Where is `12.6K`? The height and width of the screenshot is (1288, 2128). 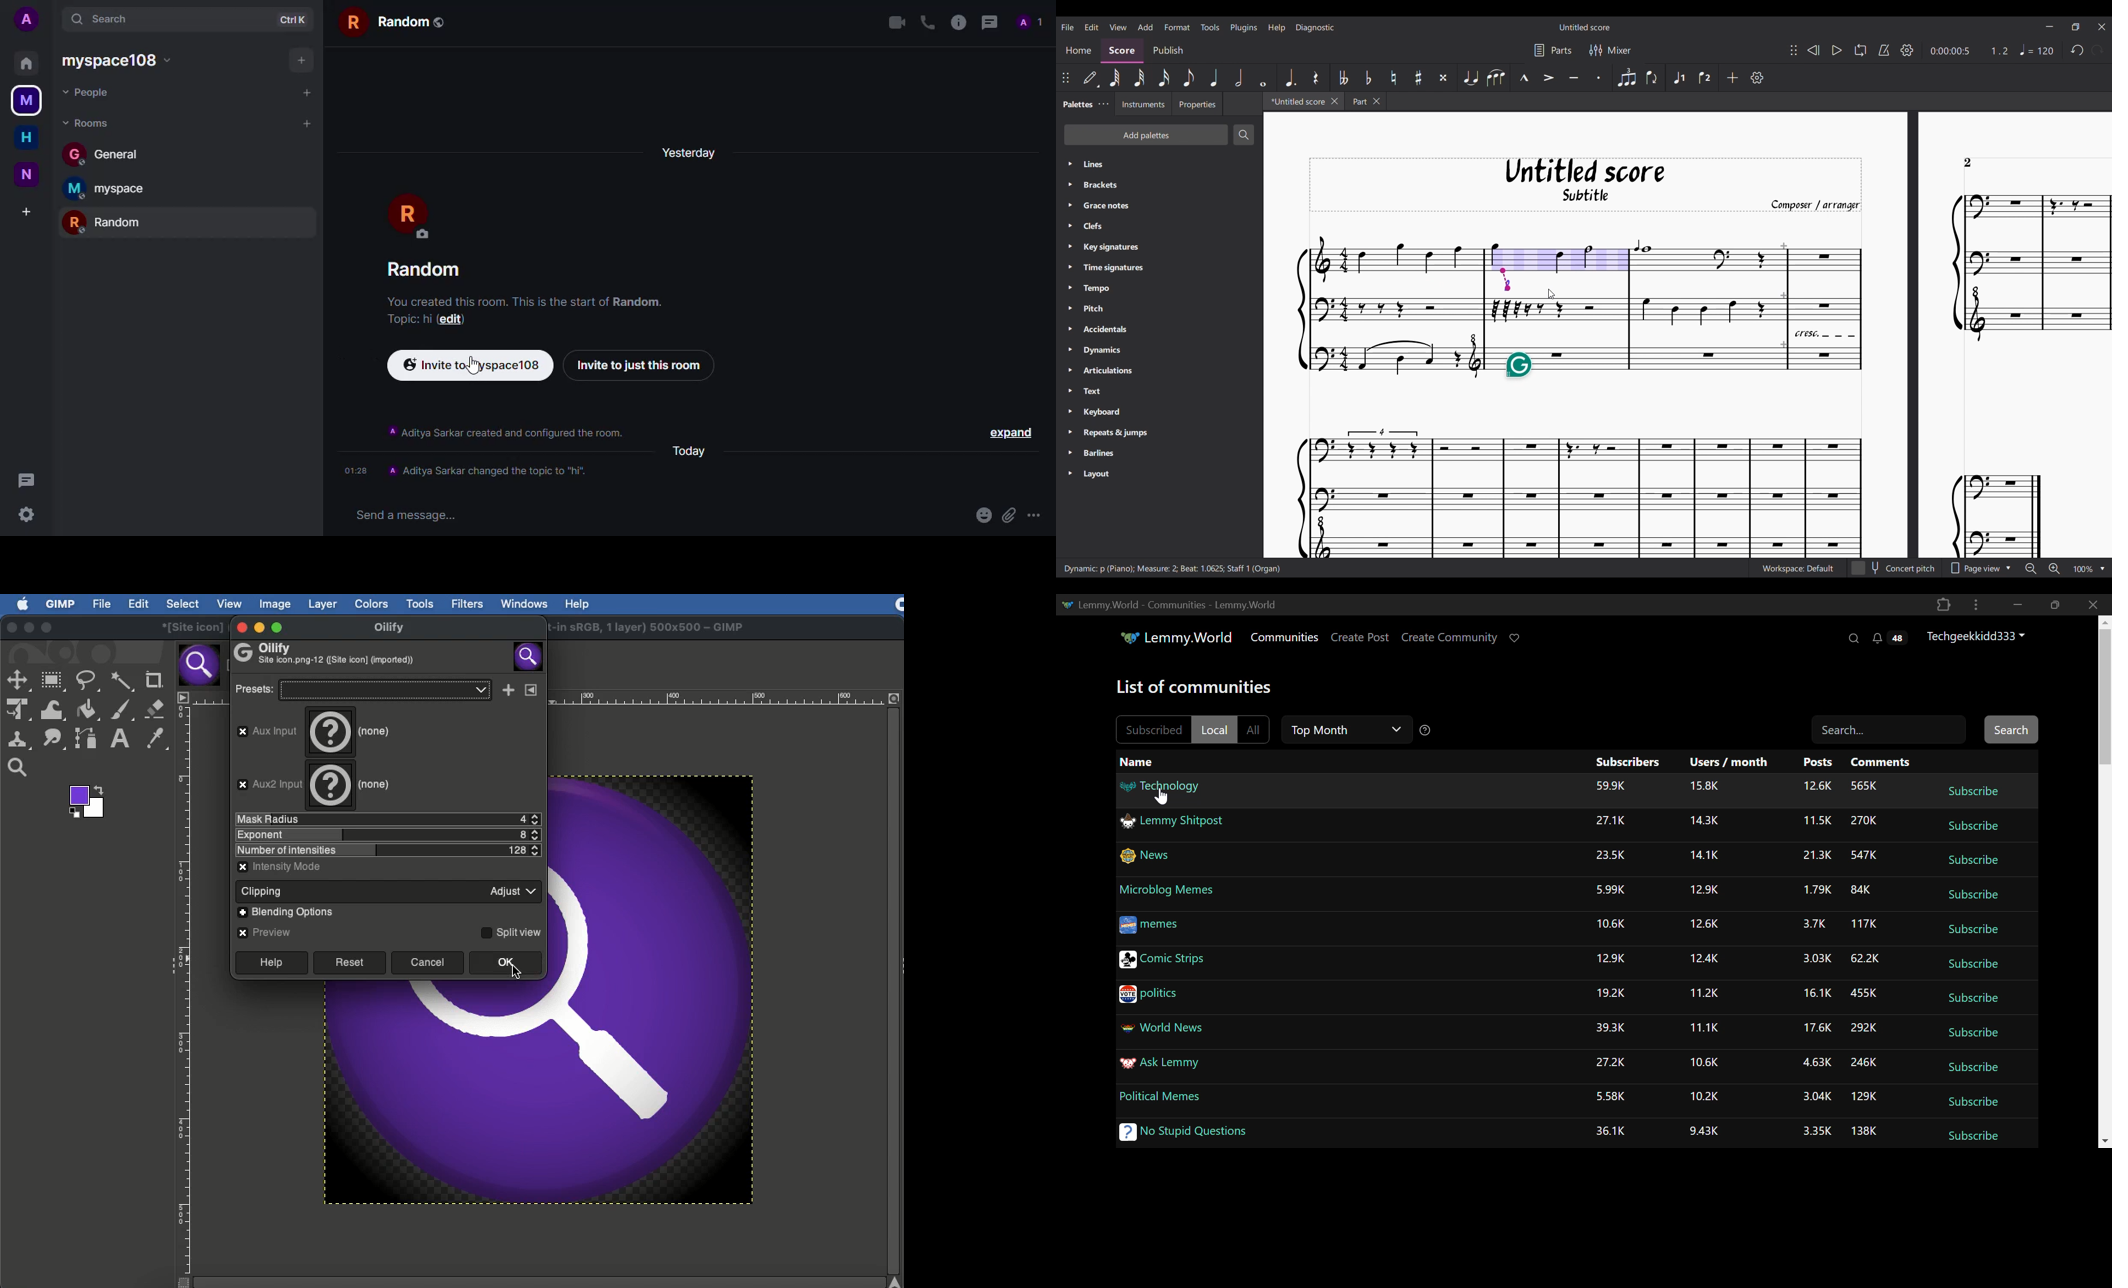 12.6K is located at coordinates (1703, 924).